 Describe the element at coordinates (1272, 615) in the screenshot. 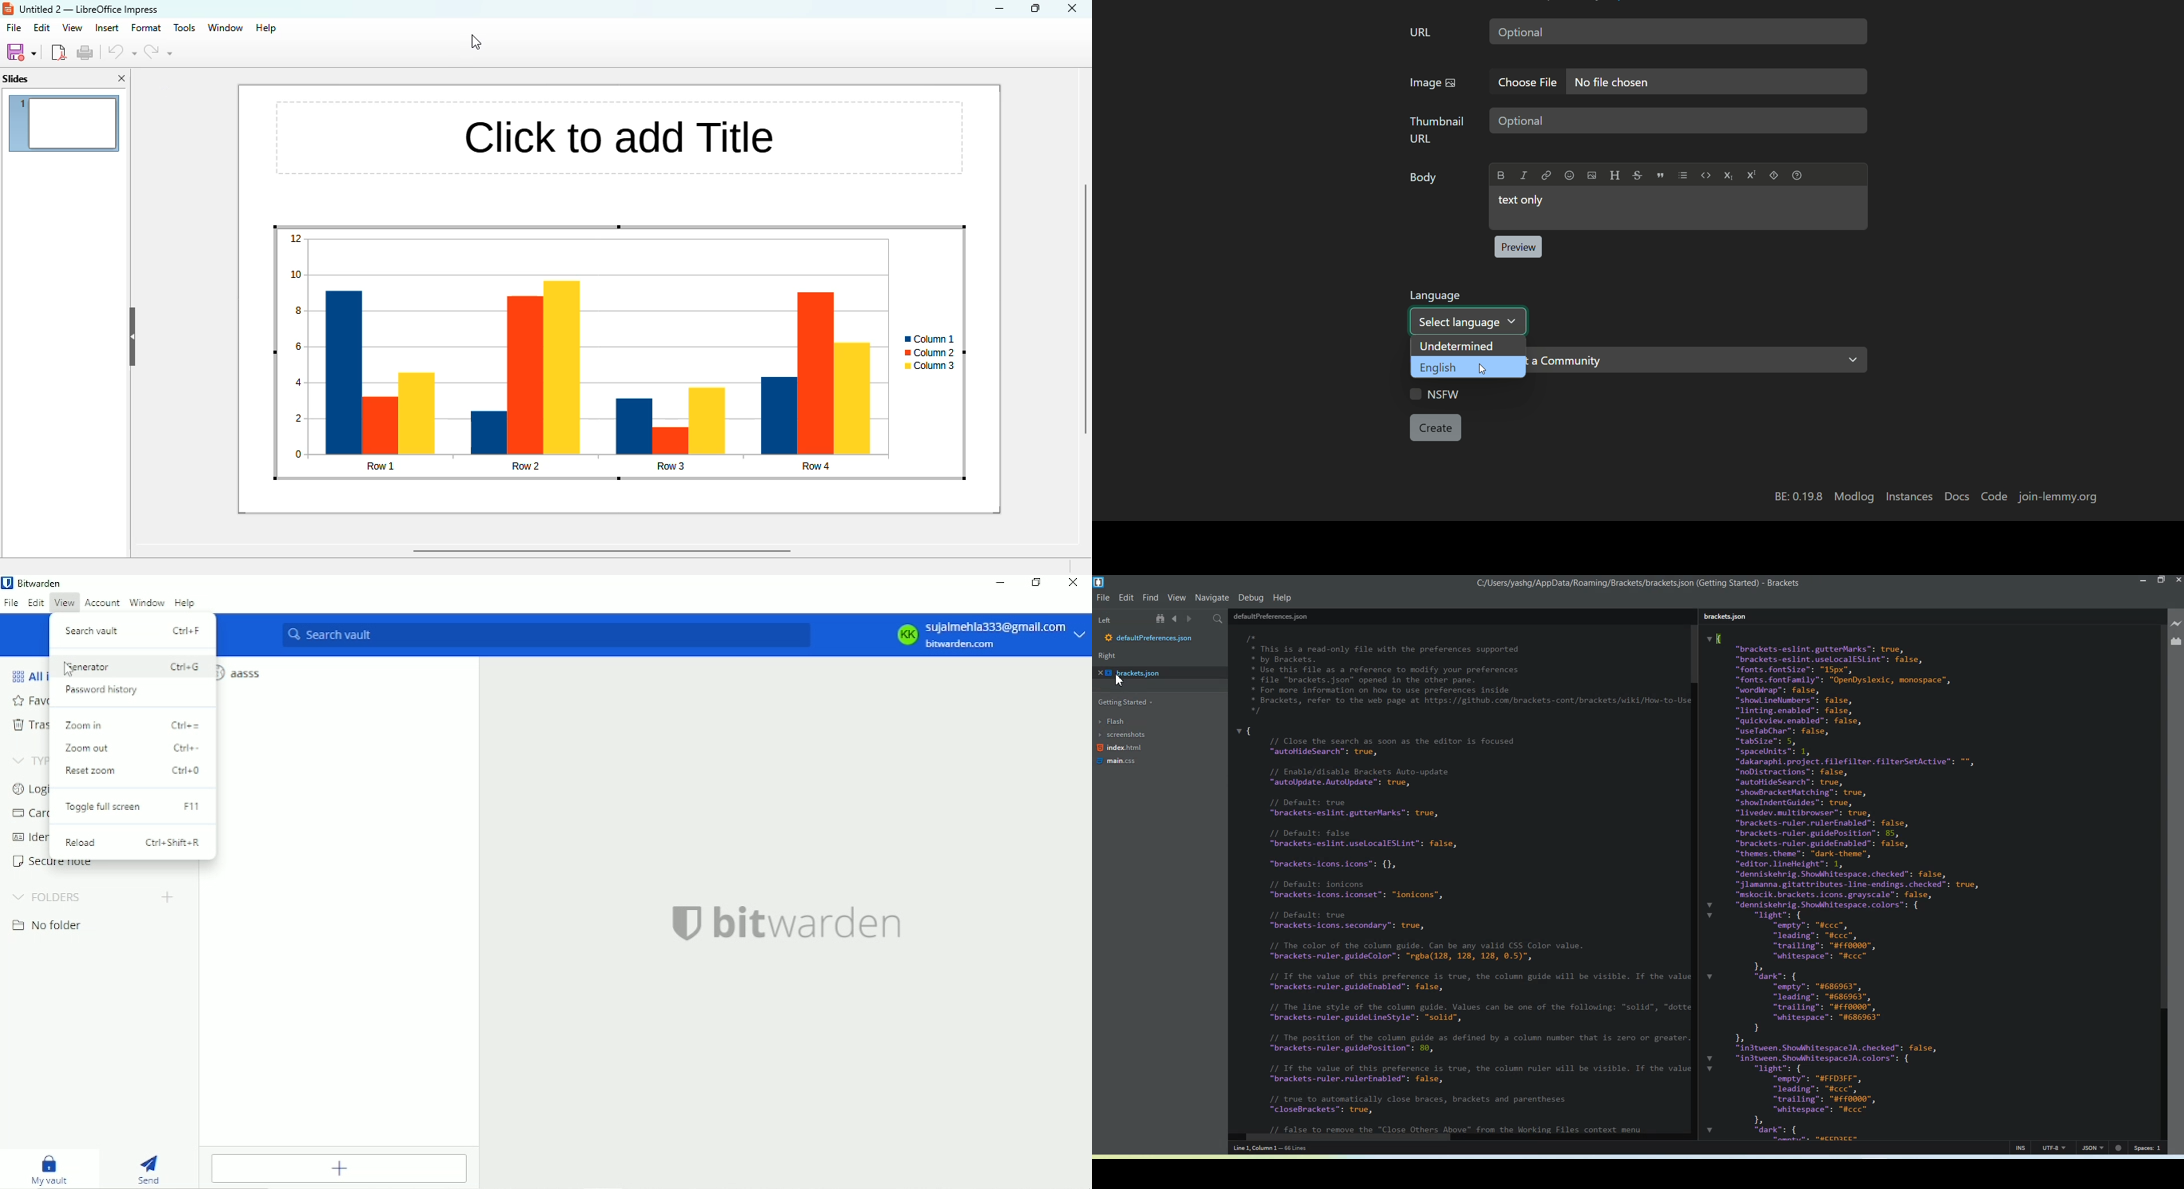

I see `preferences.json ` at that location.